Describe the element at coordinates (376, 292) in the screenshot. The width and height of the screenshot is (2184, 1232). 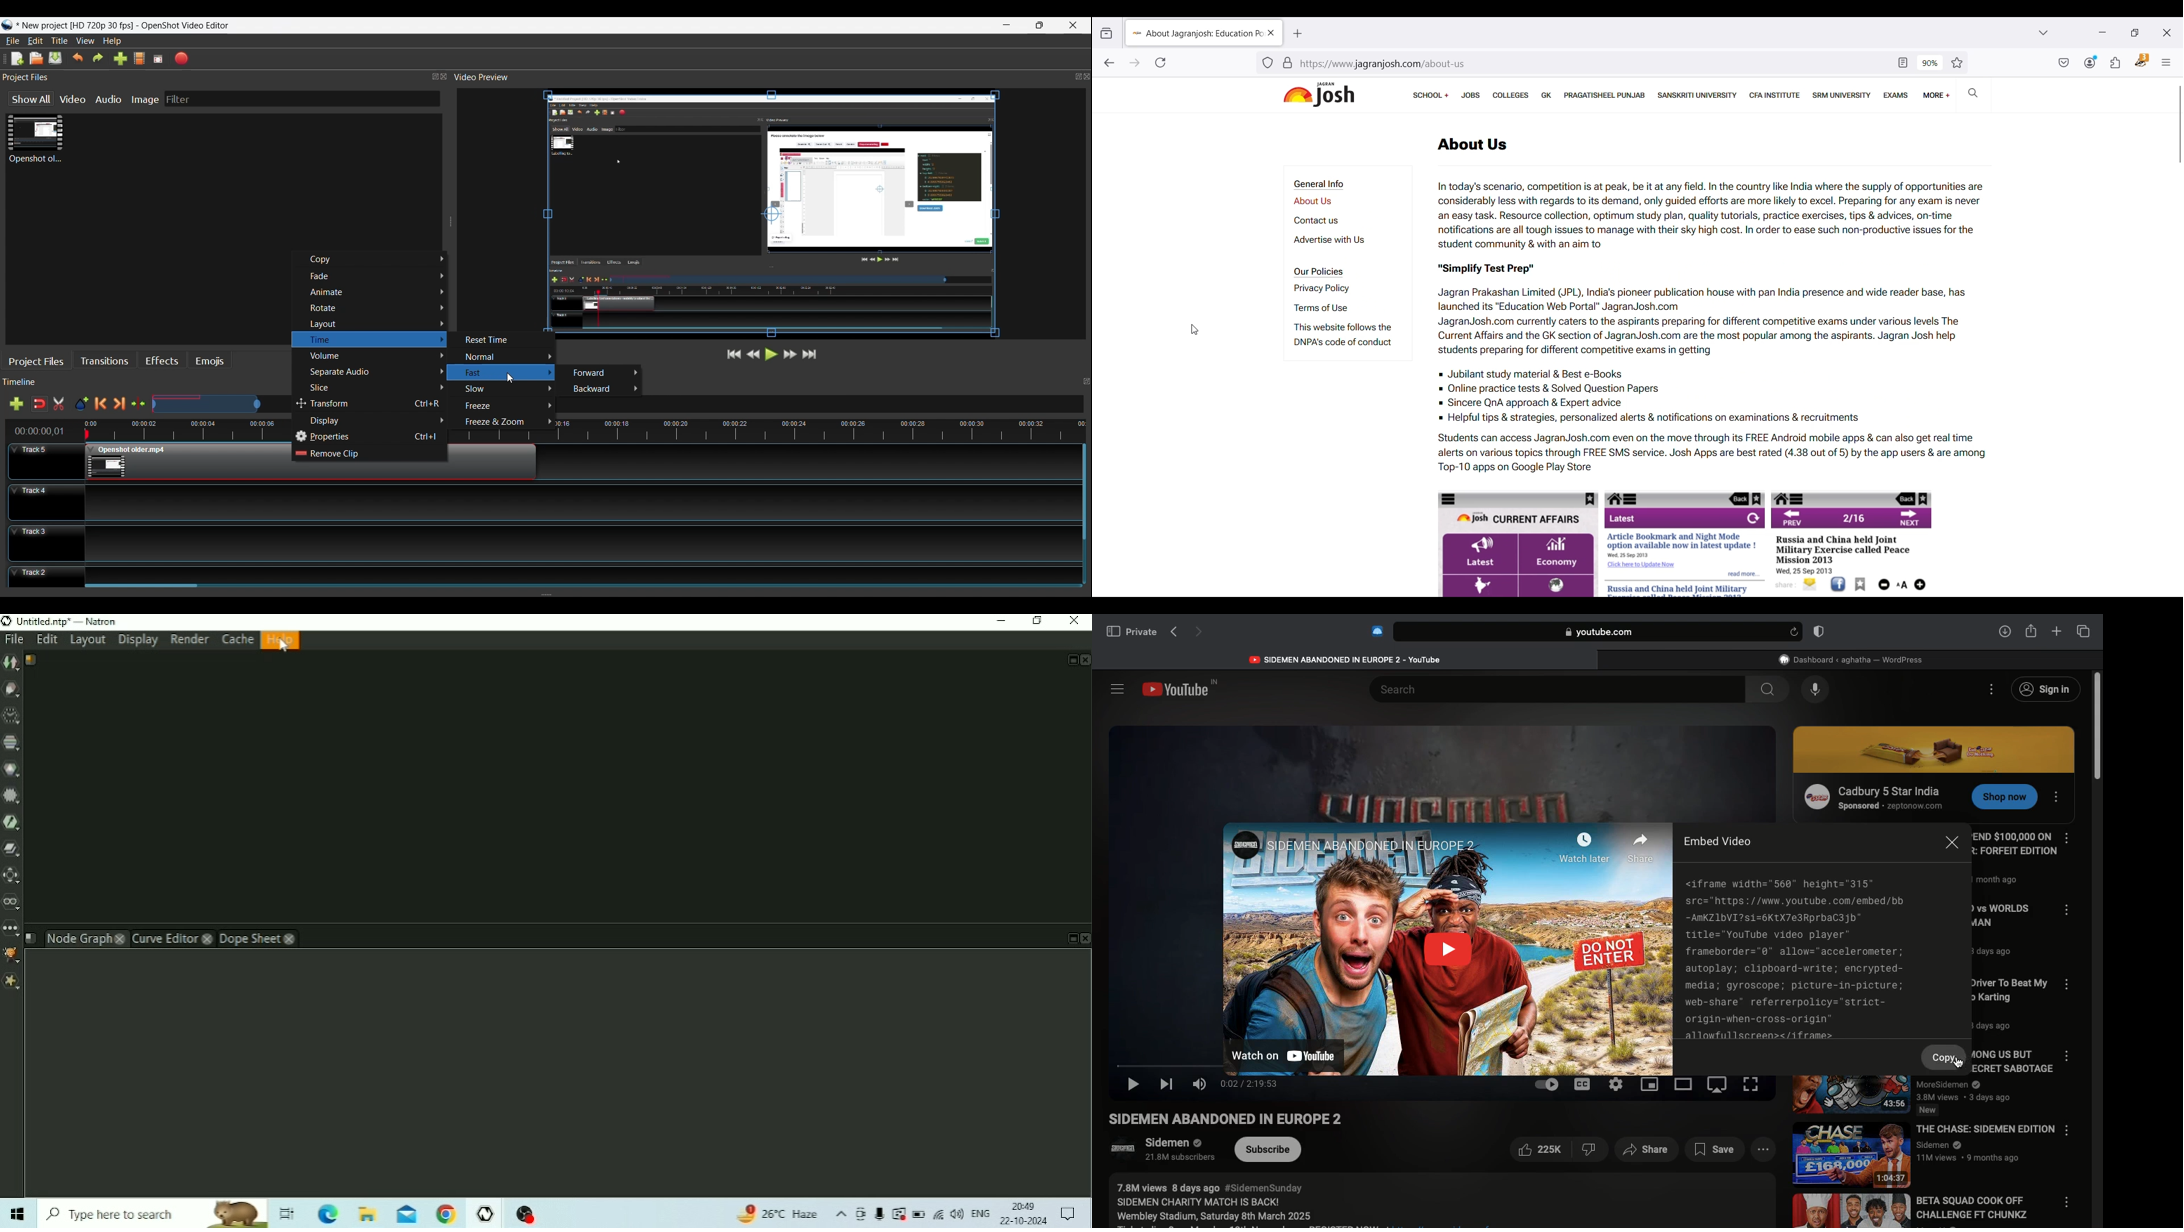
I see `Animate` at that location.